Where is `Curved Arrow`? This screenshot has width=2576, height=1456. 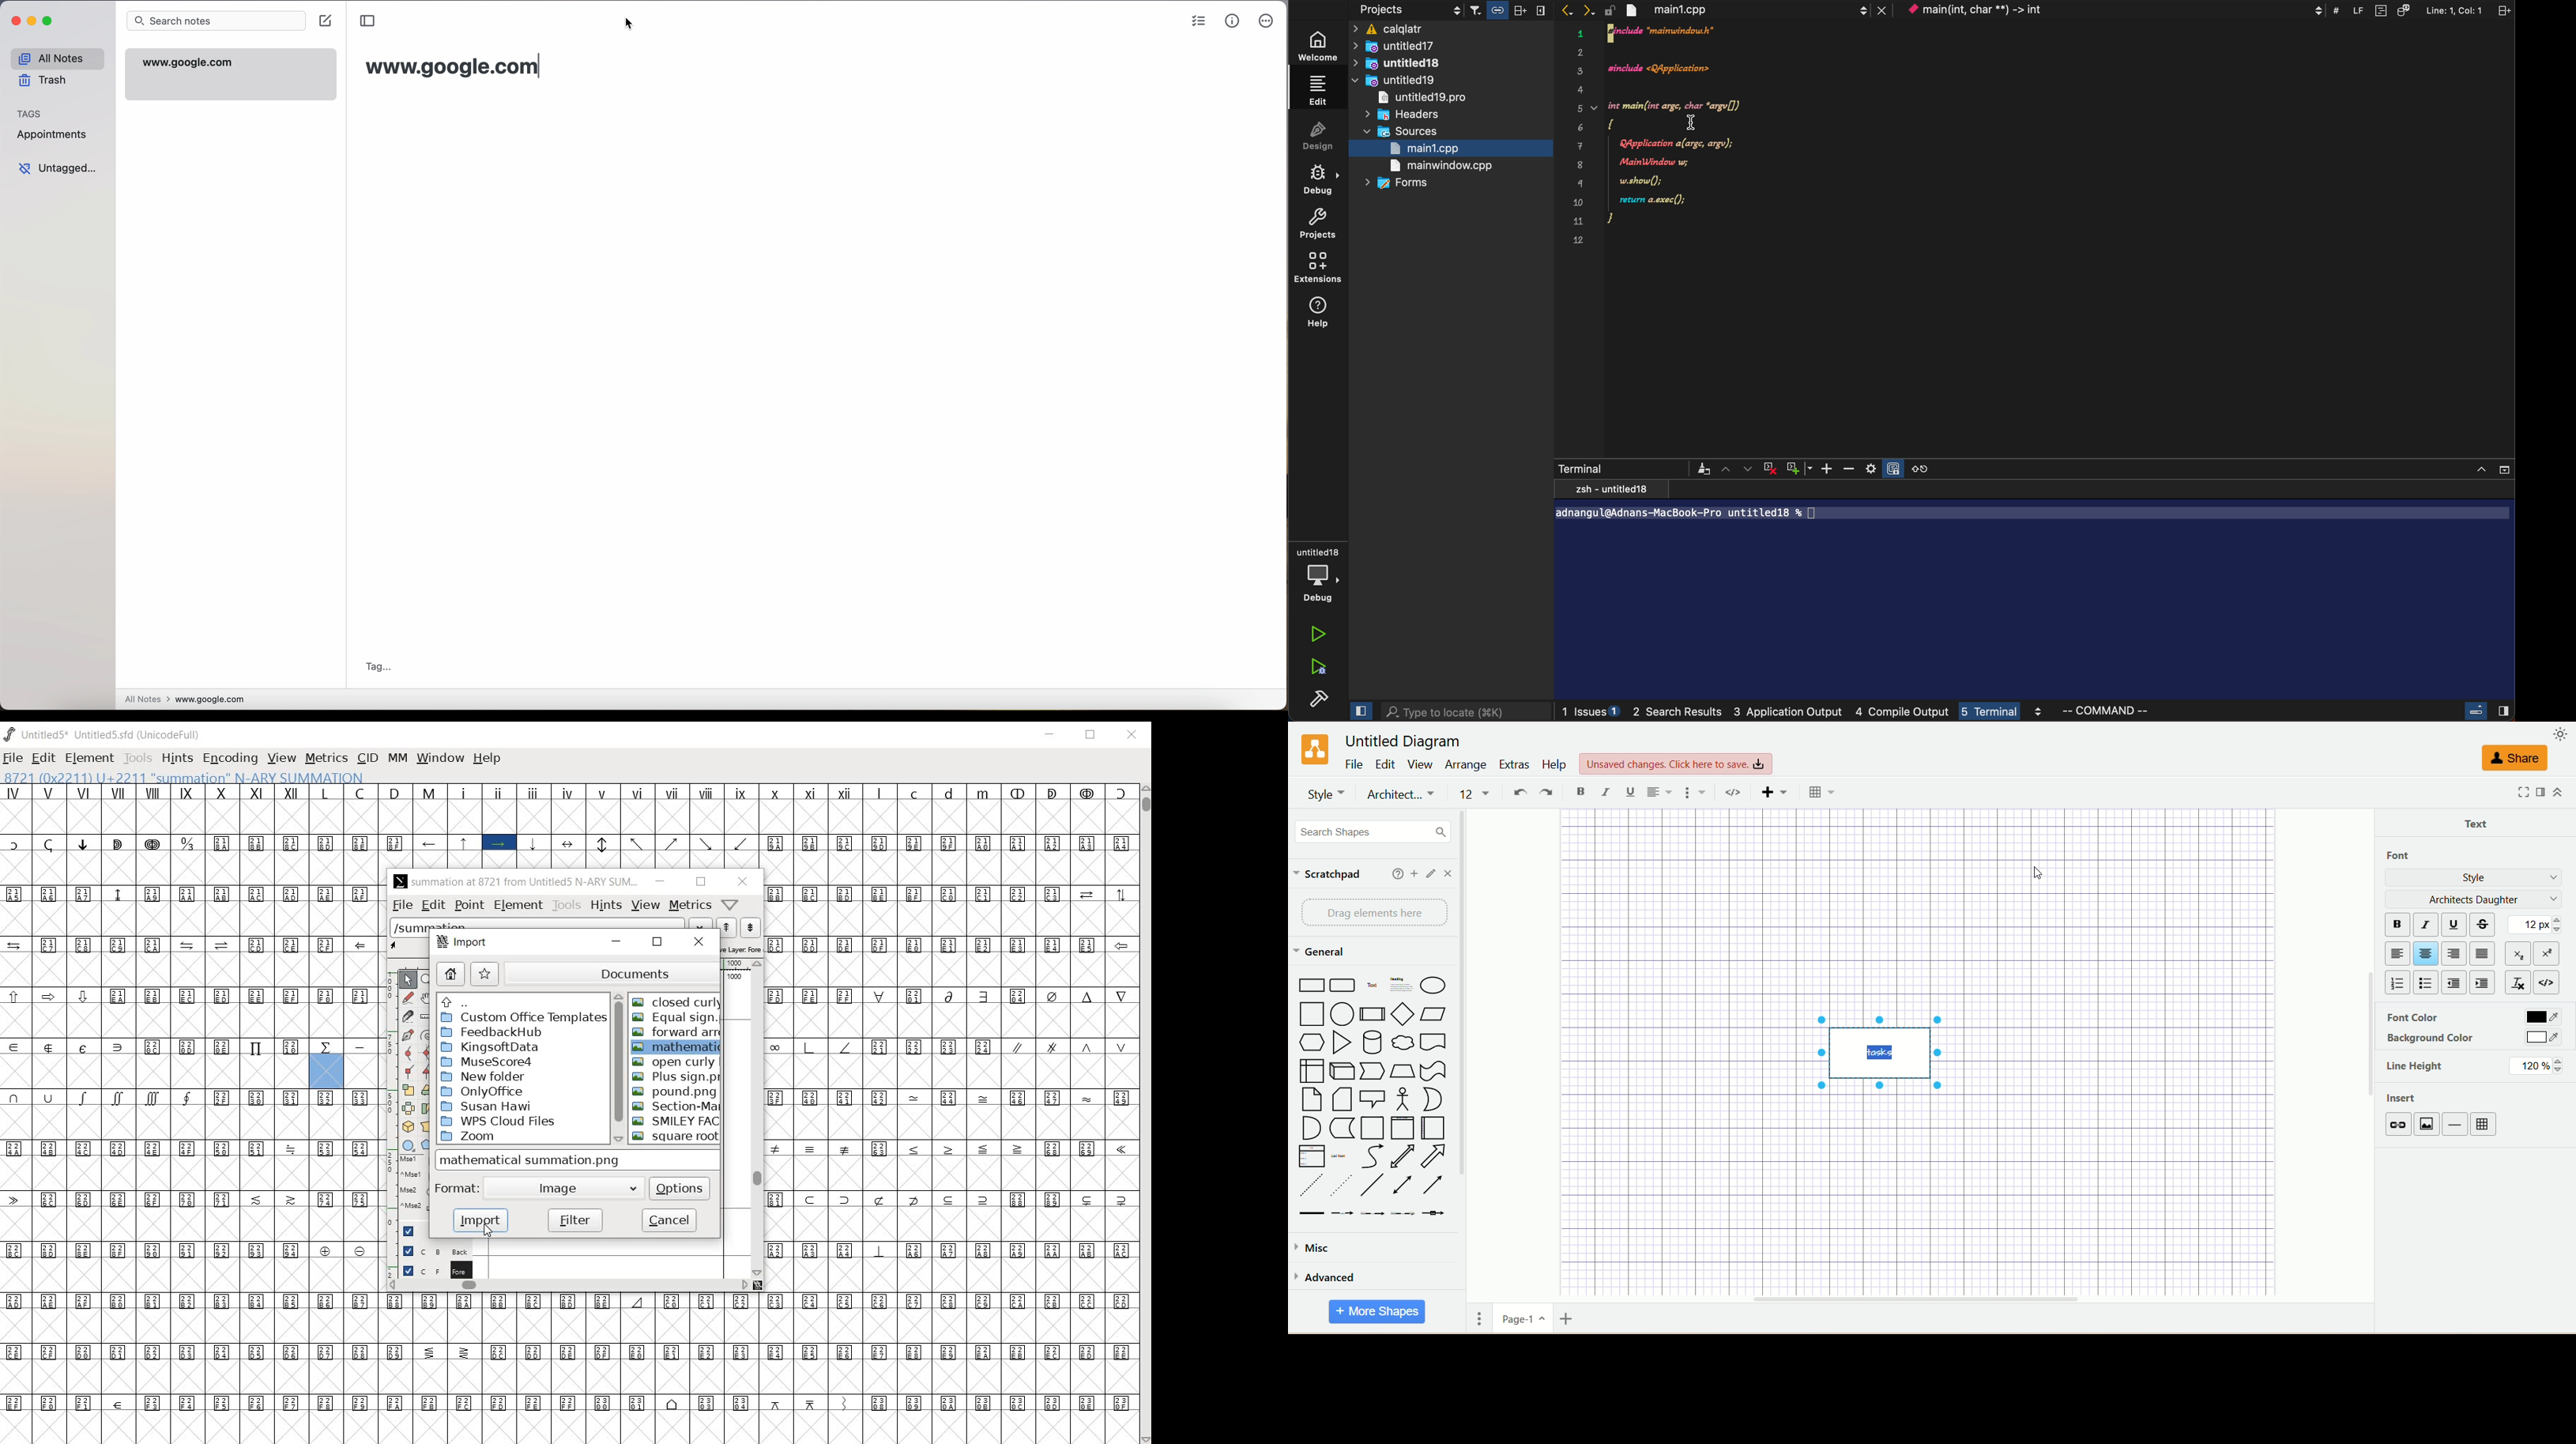 Curved Arrow is located at coordinates (1372, 1158).